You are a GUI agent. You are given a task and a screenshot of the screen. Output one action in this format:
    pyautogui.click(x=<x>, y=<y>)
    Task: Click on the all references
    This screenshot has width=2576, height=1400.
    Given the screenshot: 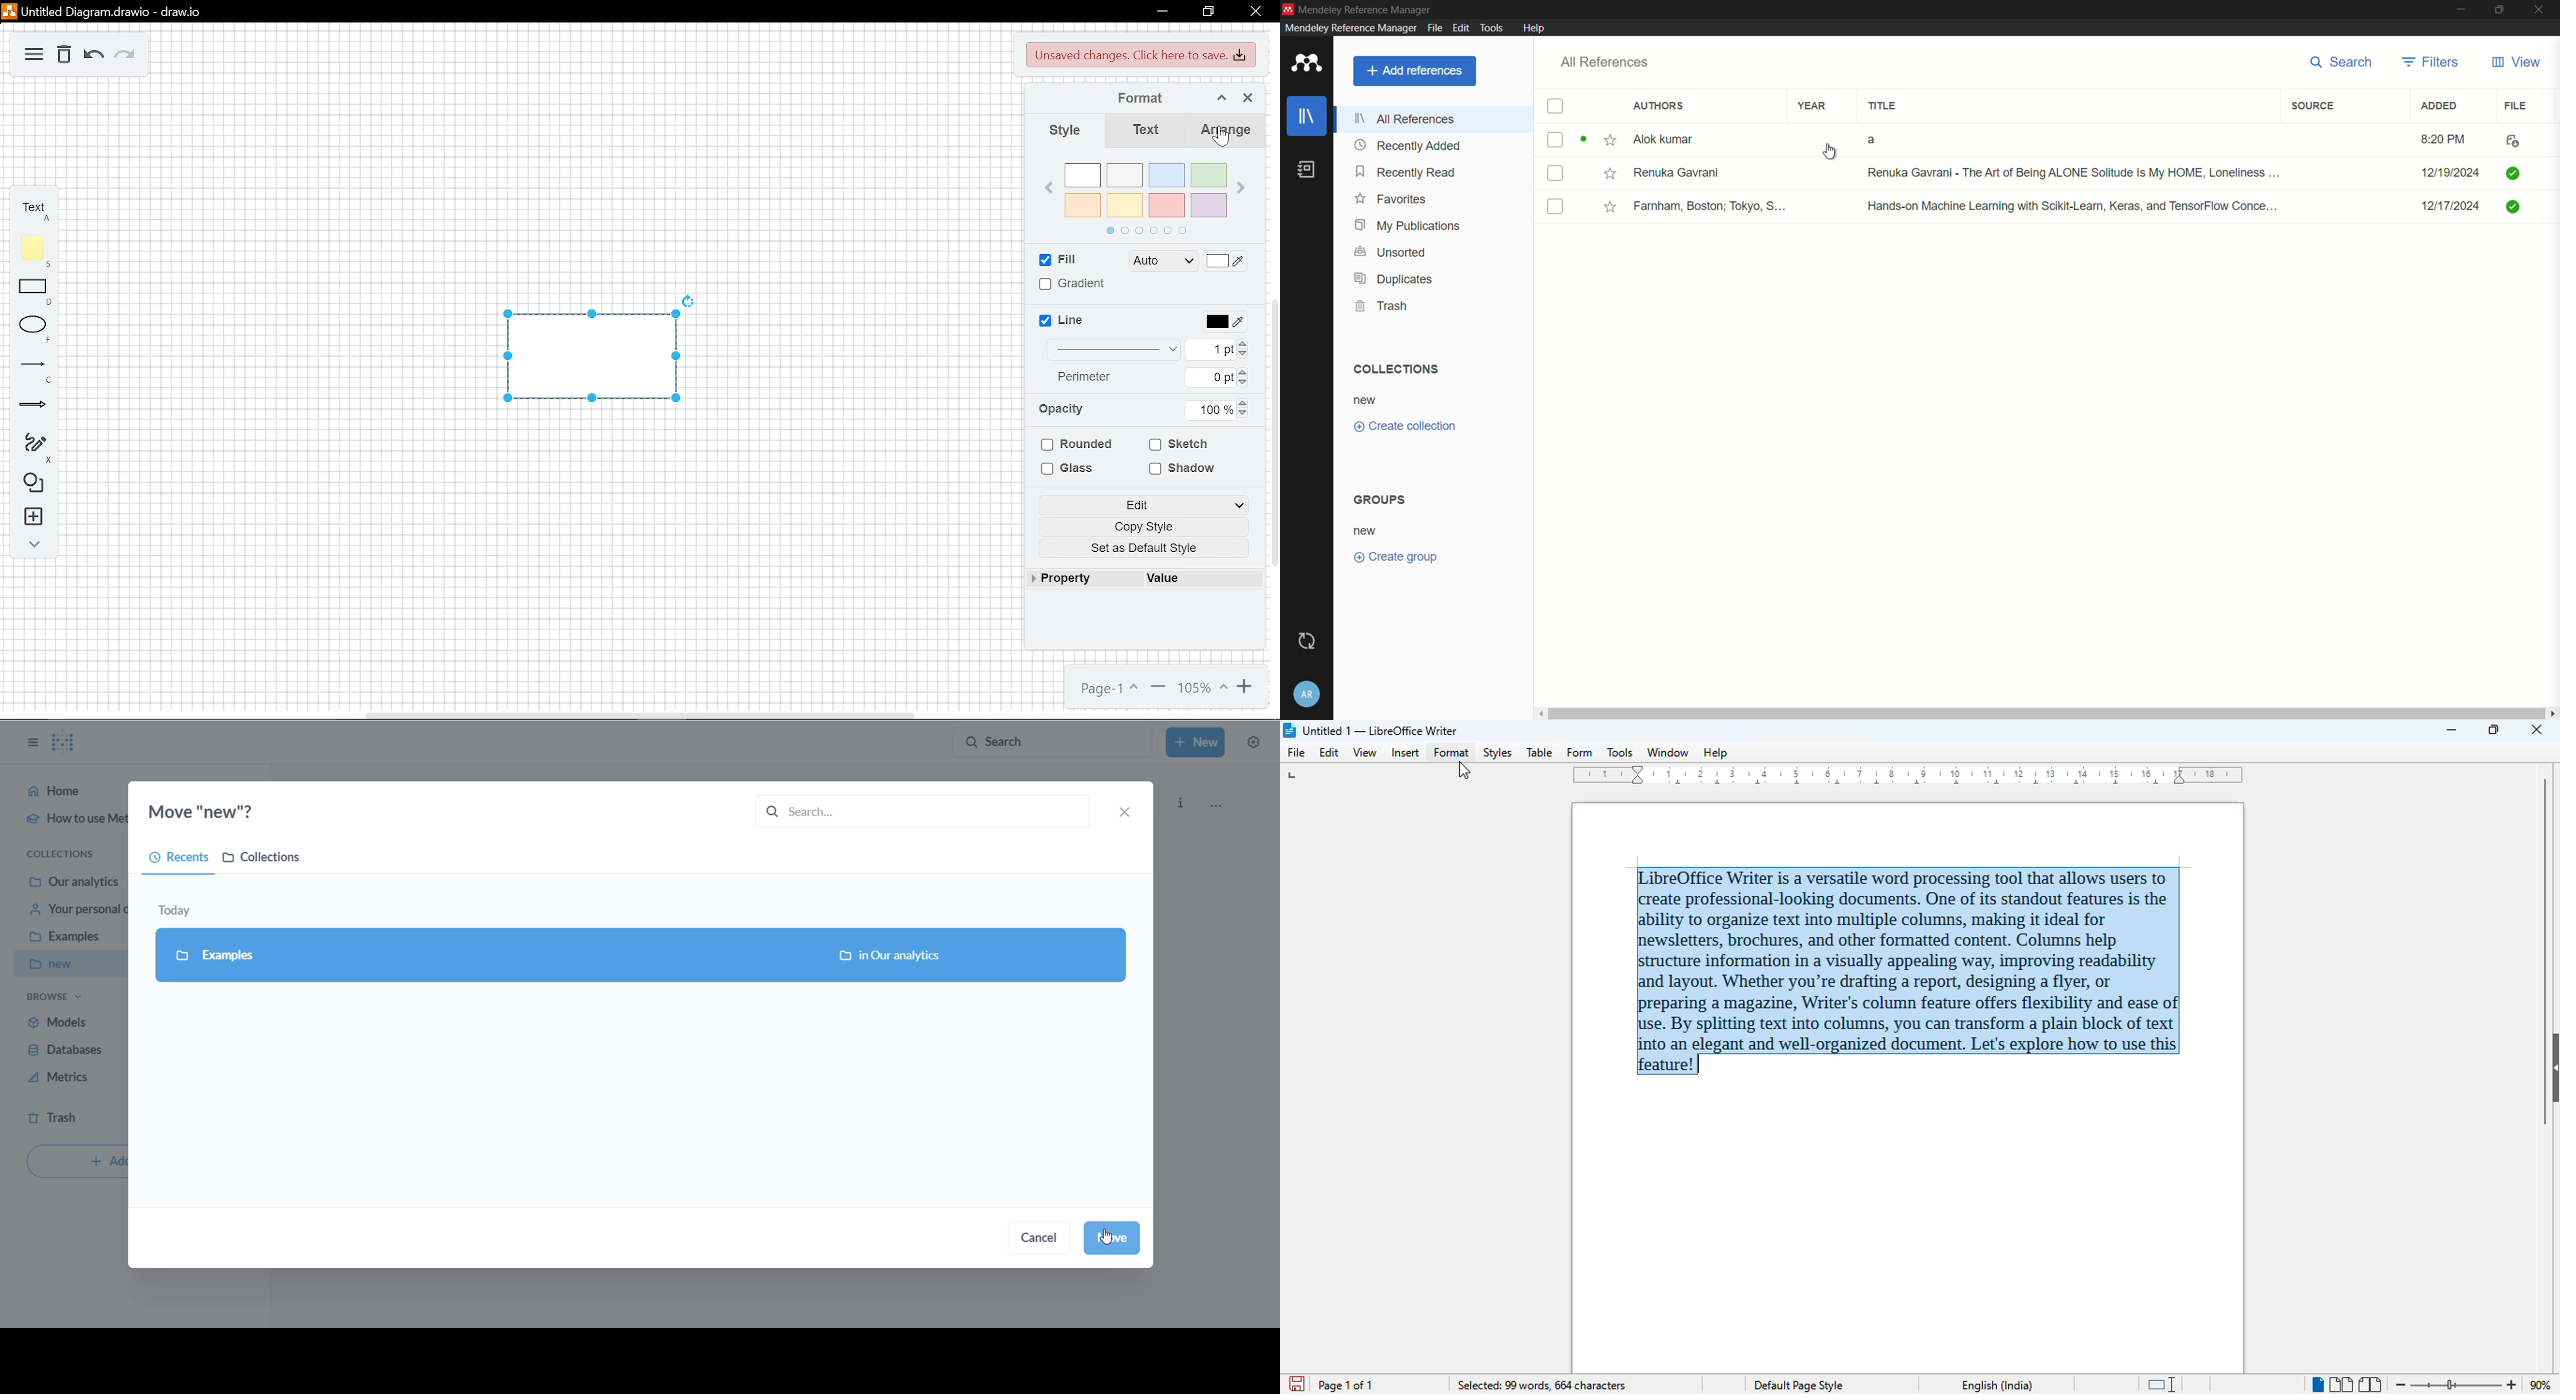 What is the action you would take?
    pyautogui.click(x=1602, y=63)
    